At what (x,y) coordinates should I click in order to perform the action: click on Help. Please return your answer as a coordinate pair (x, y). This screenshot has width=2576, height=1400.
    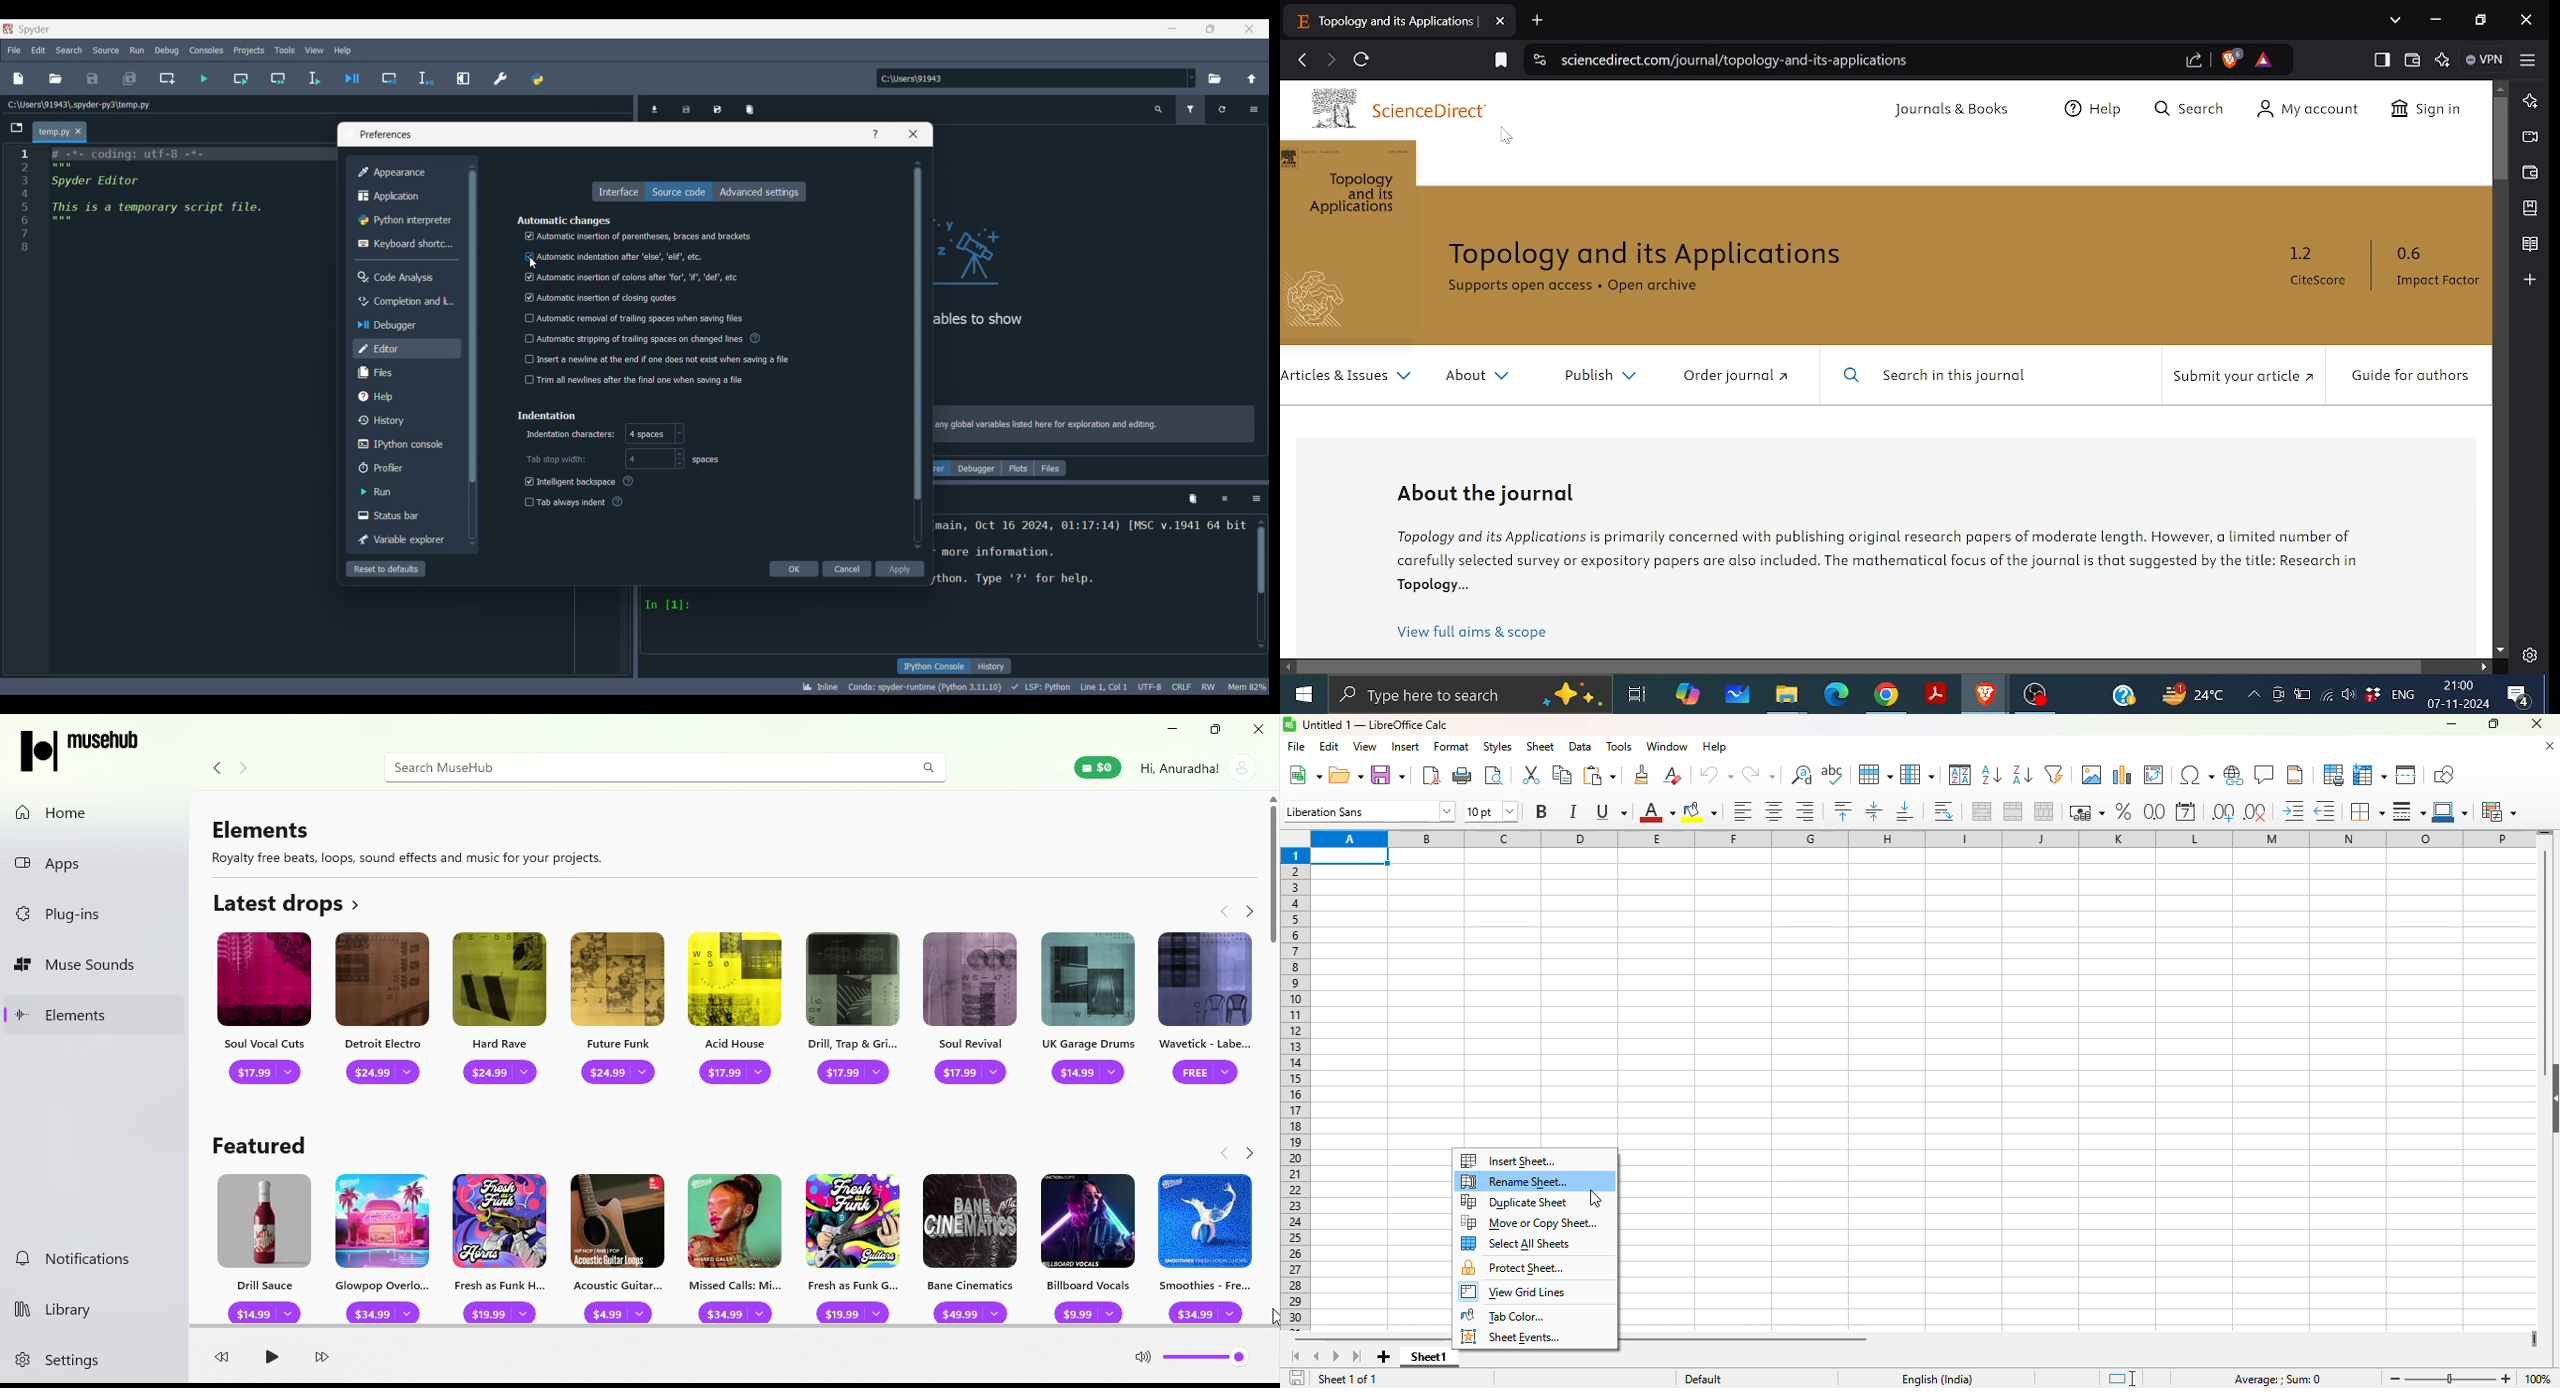
    Looking at the image, I should click on (406, 397).